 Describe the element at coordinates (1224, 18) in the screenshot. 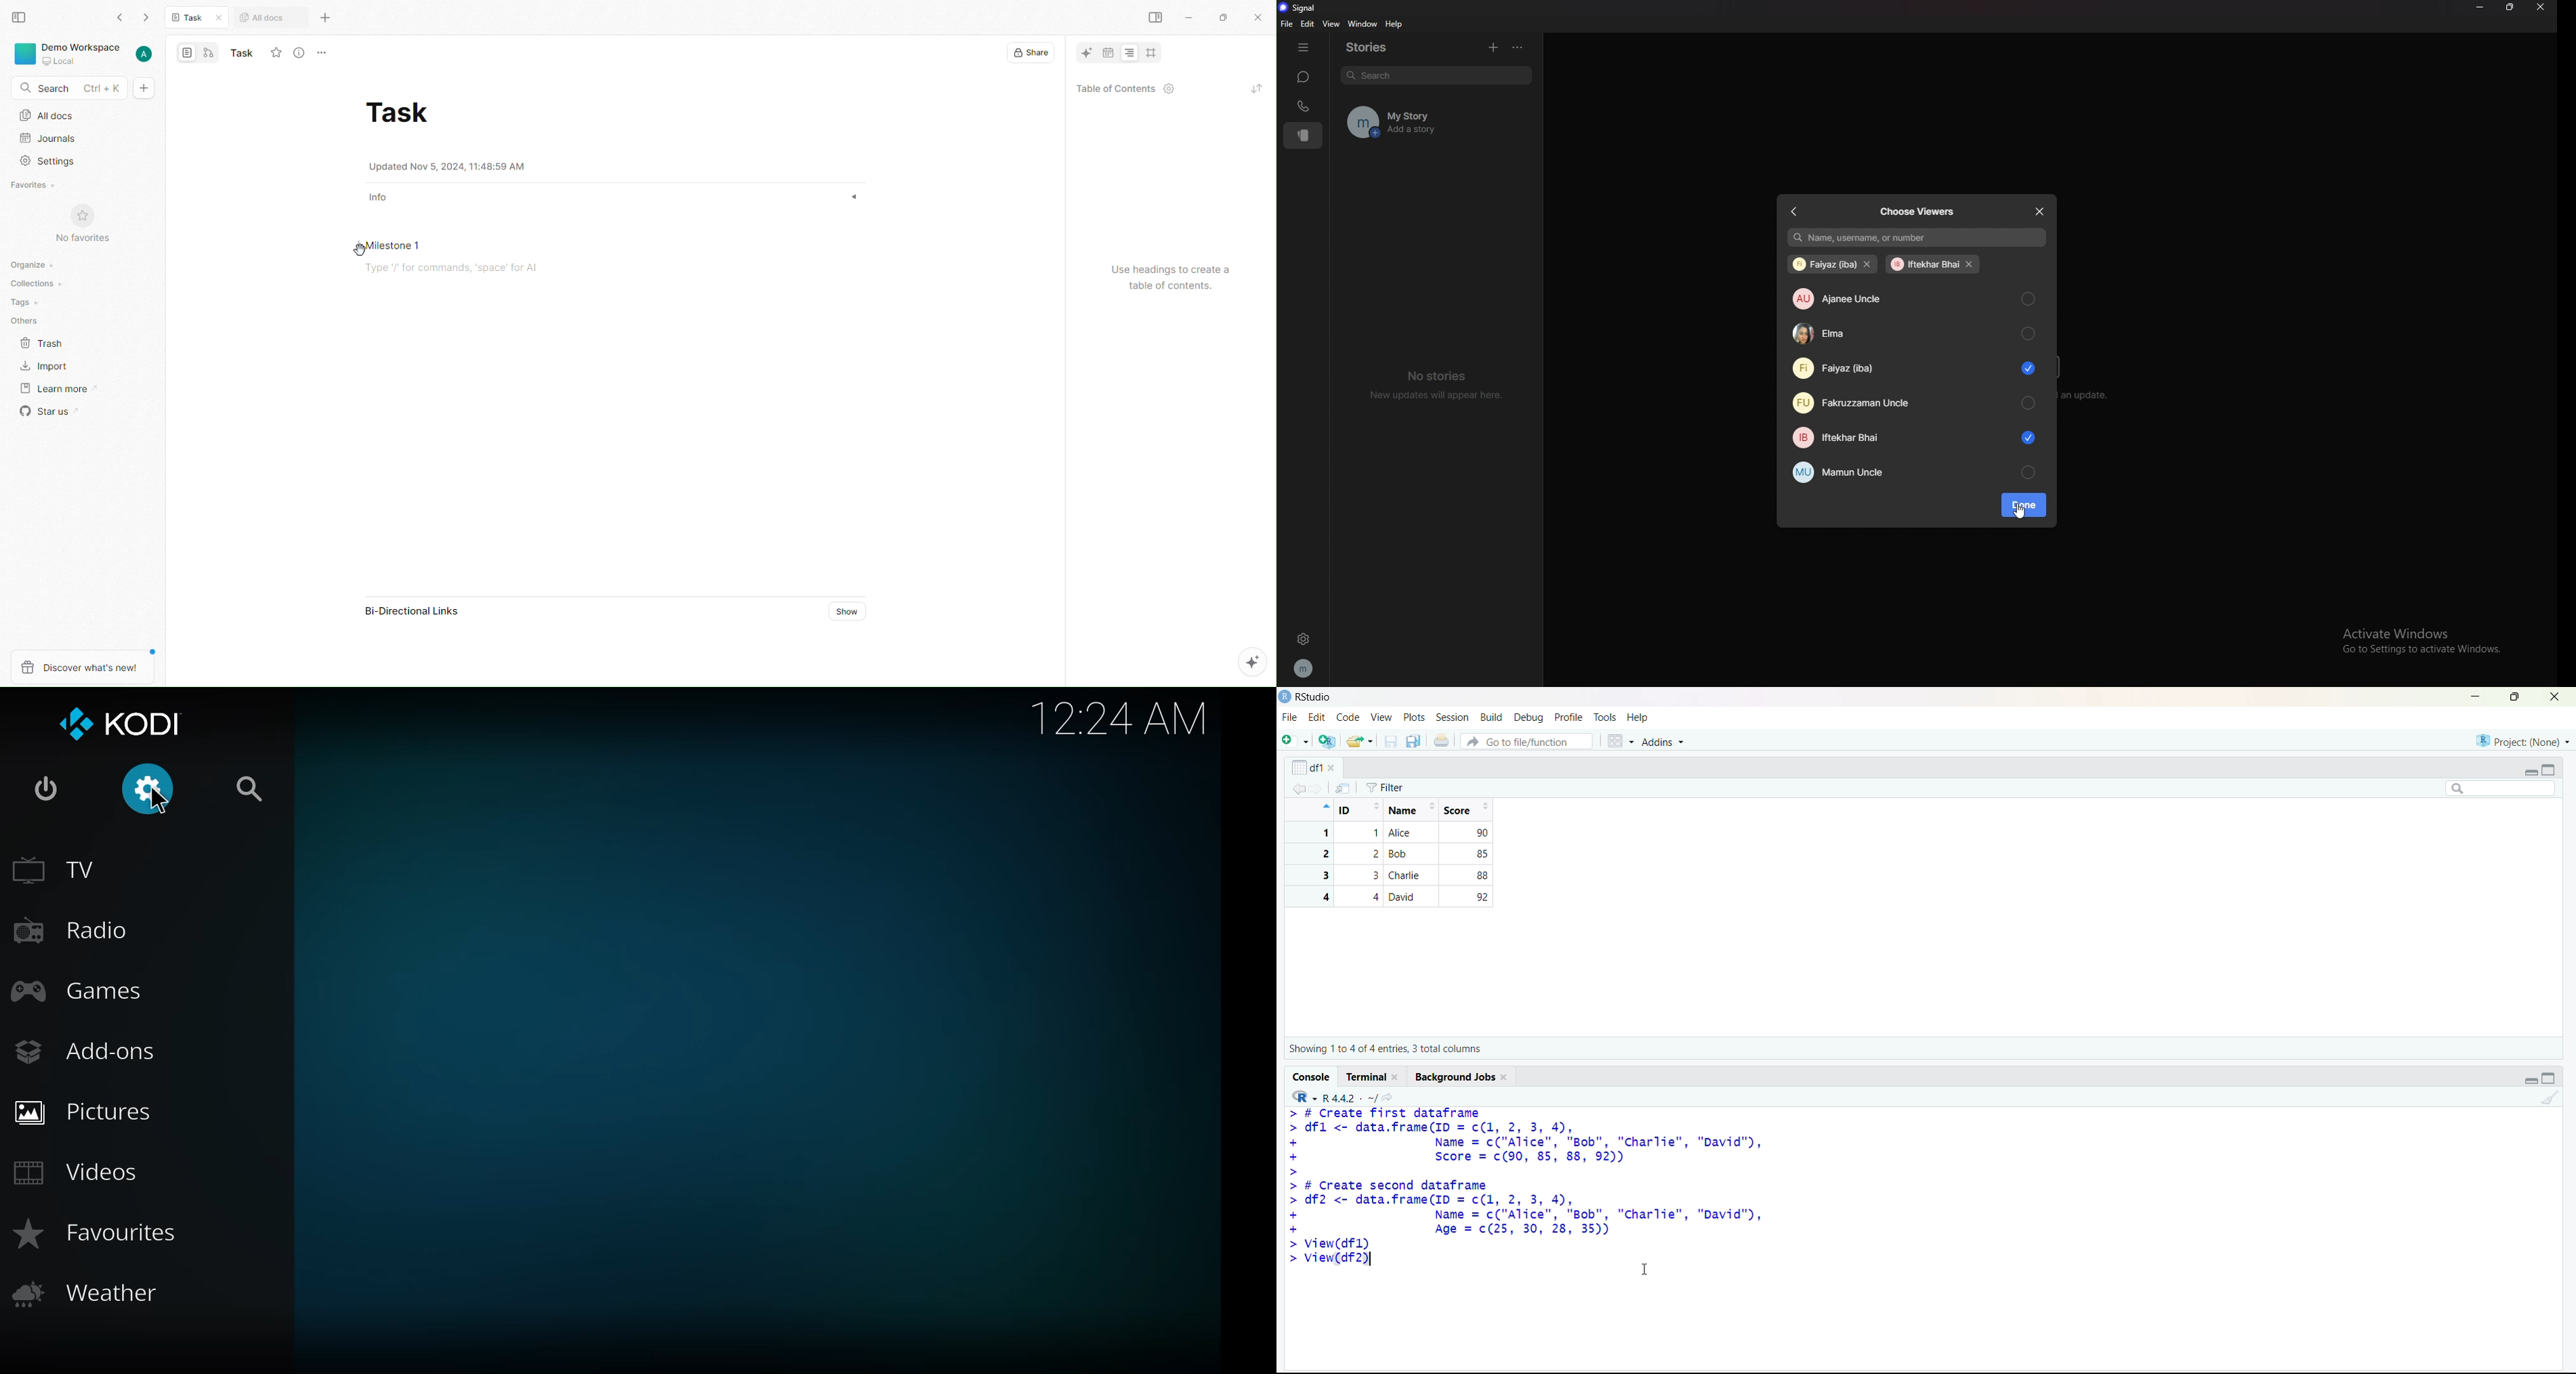

I see `maximize` at that location.